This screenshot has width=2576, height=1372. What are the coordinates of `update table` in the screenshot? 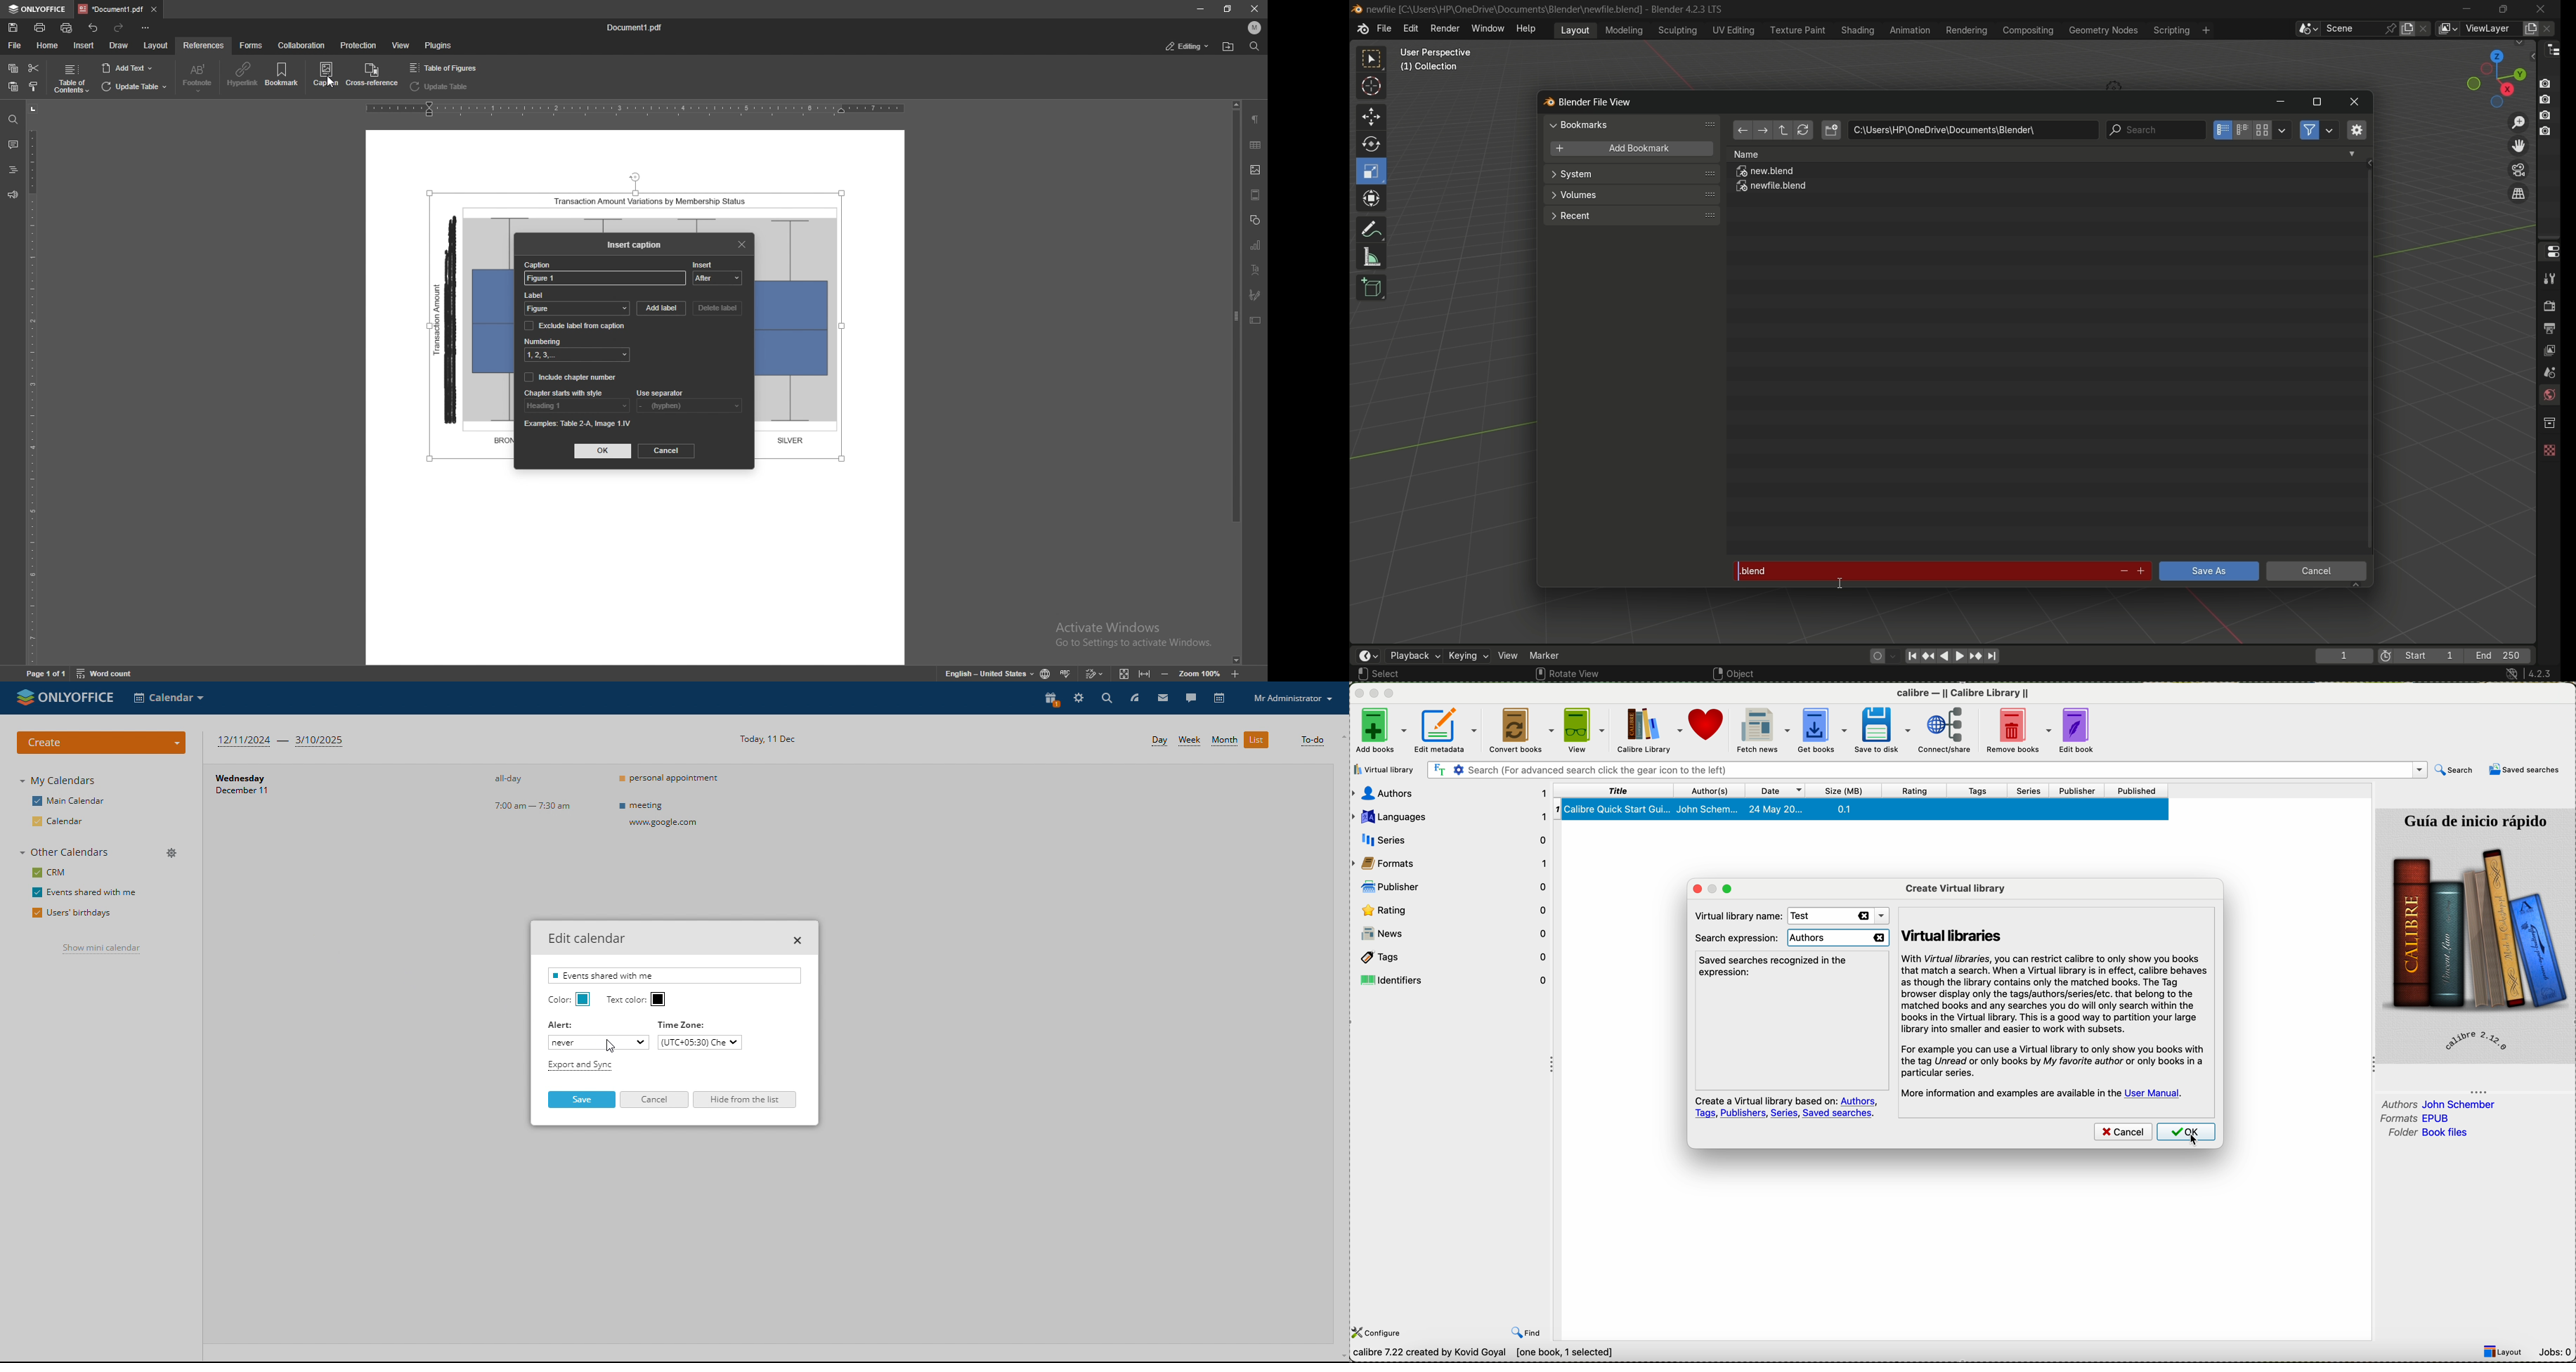 It's located at (134, 87).